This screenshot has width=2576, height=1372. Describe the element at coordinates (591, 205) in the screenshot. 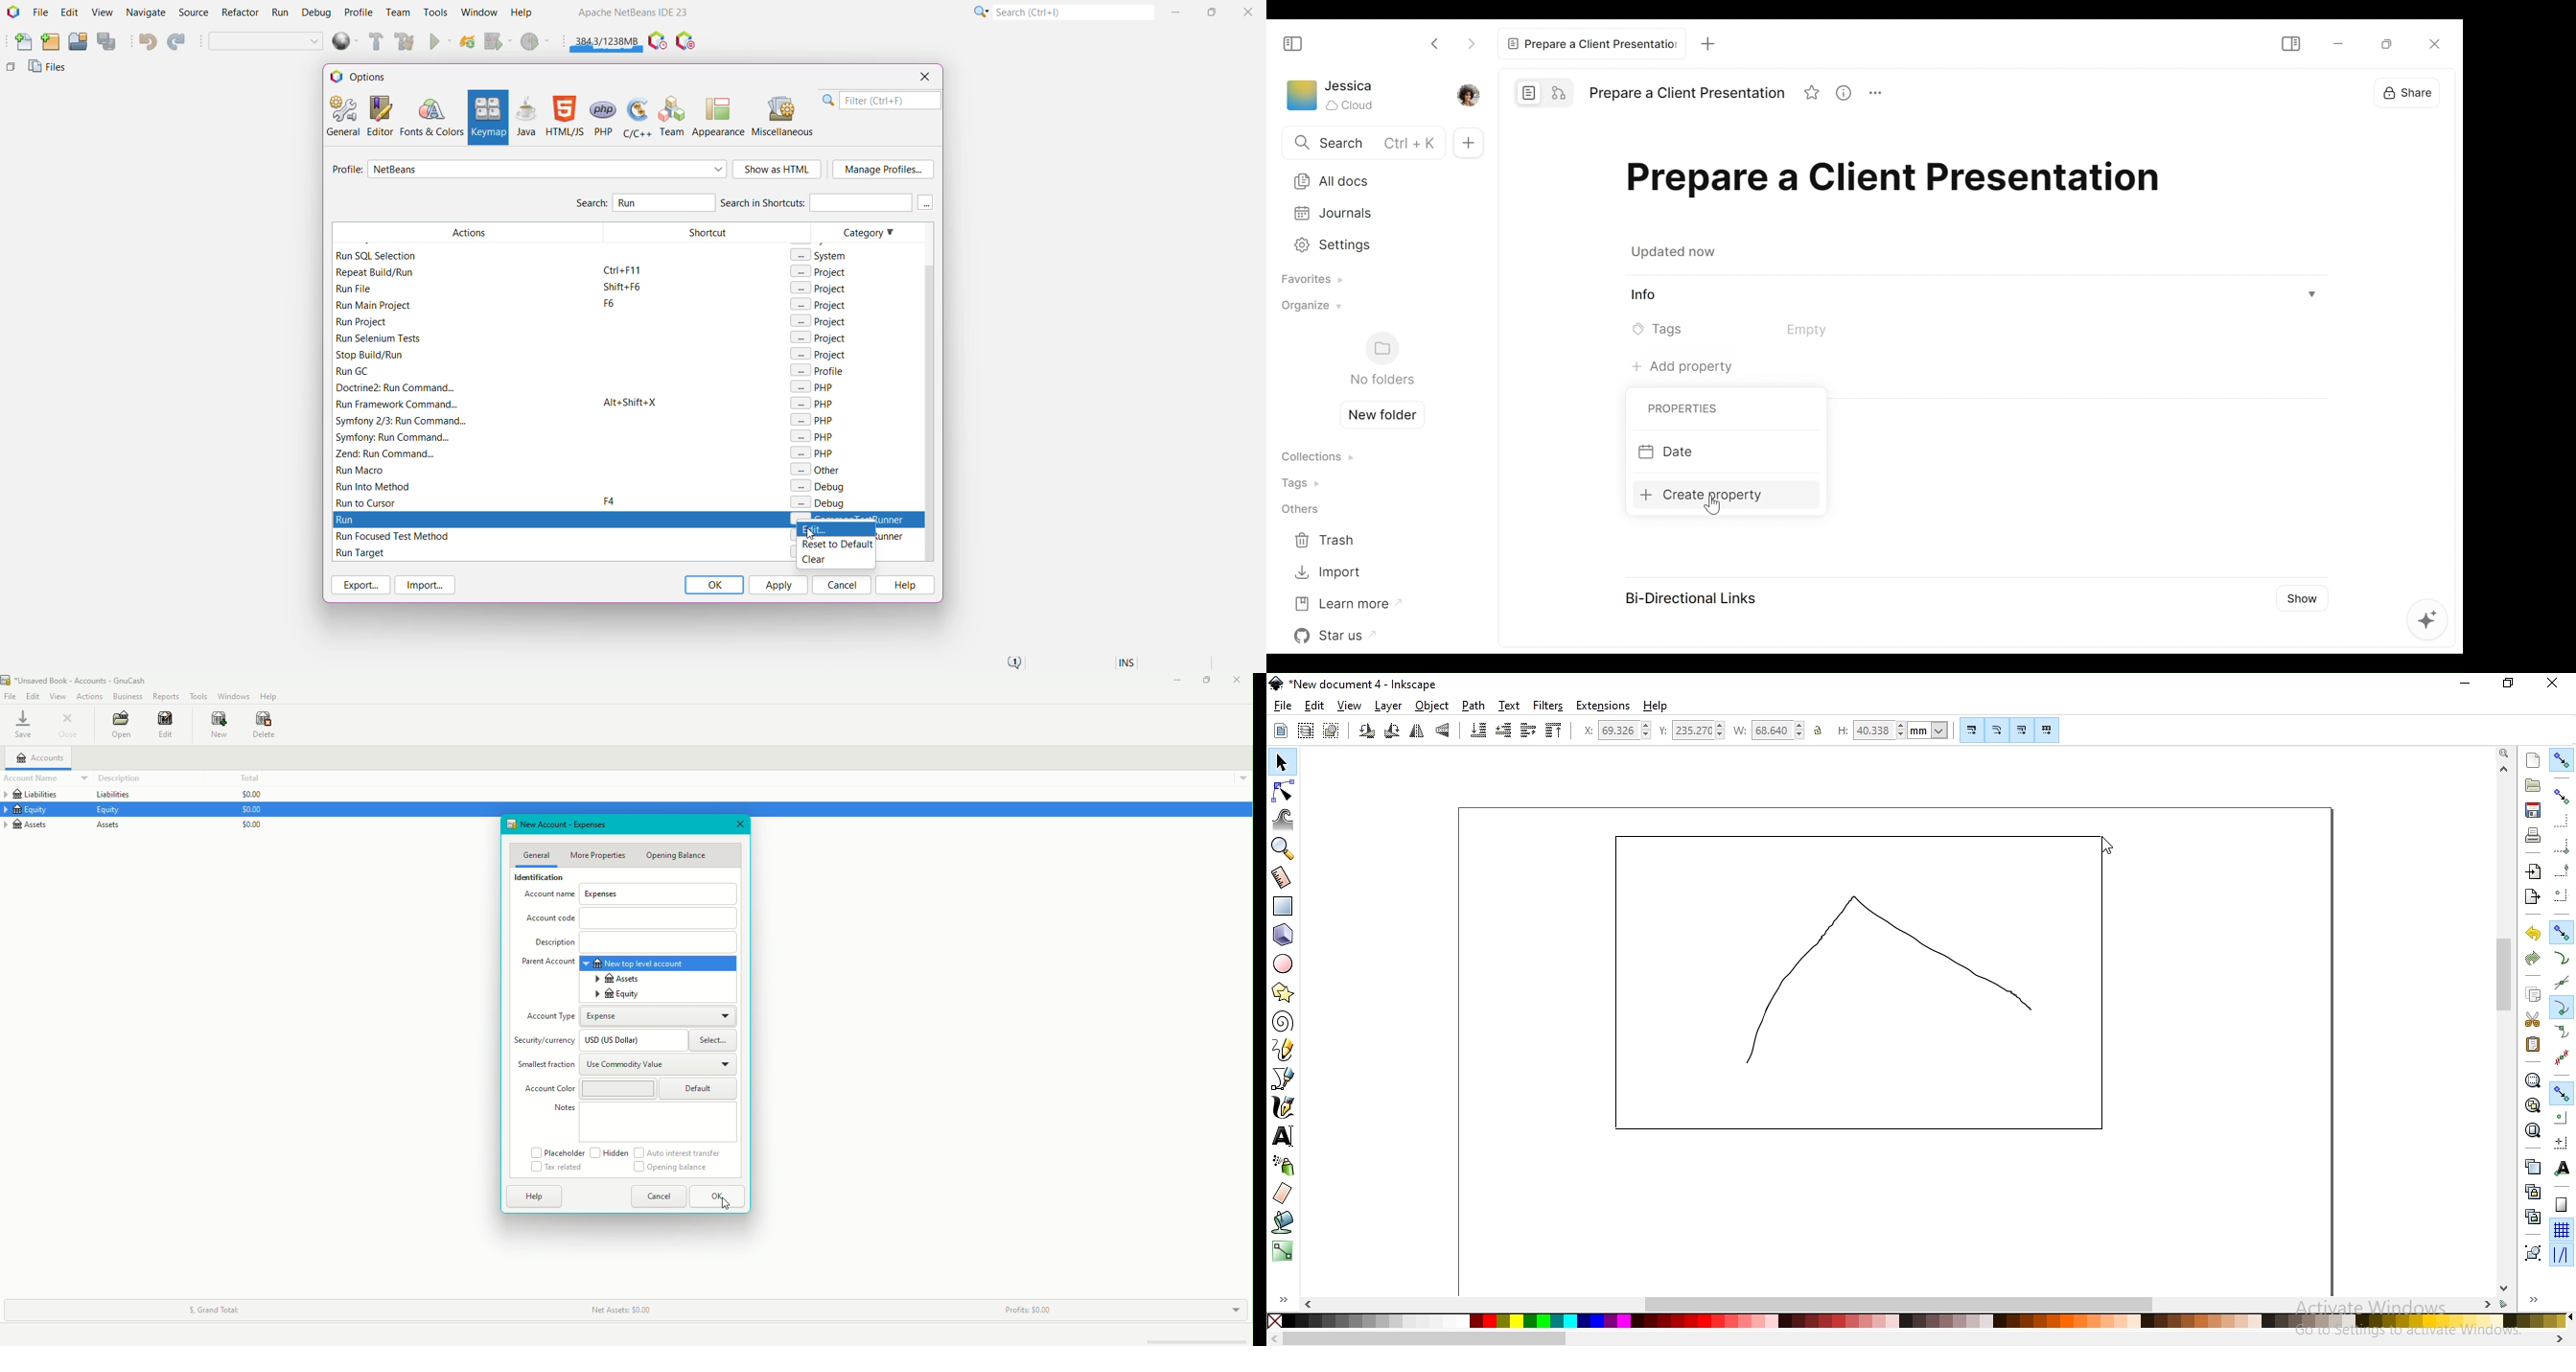

I see `Search` at that location.